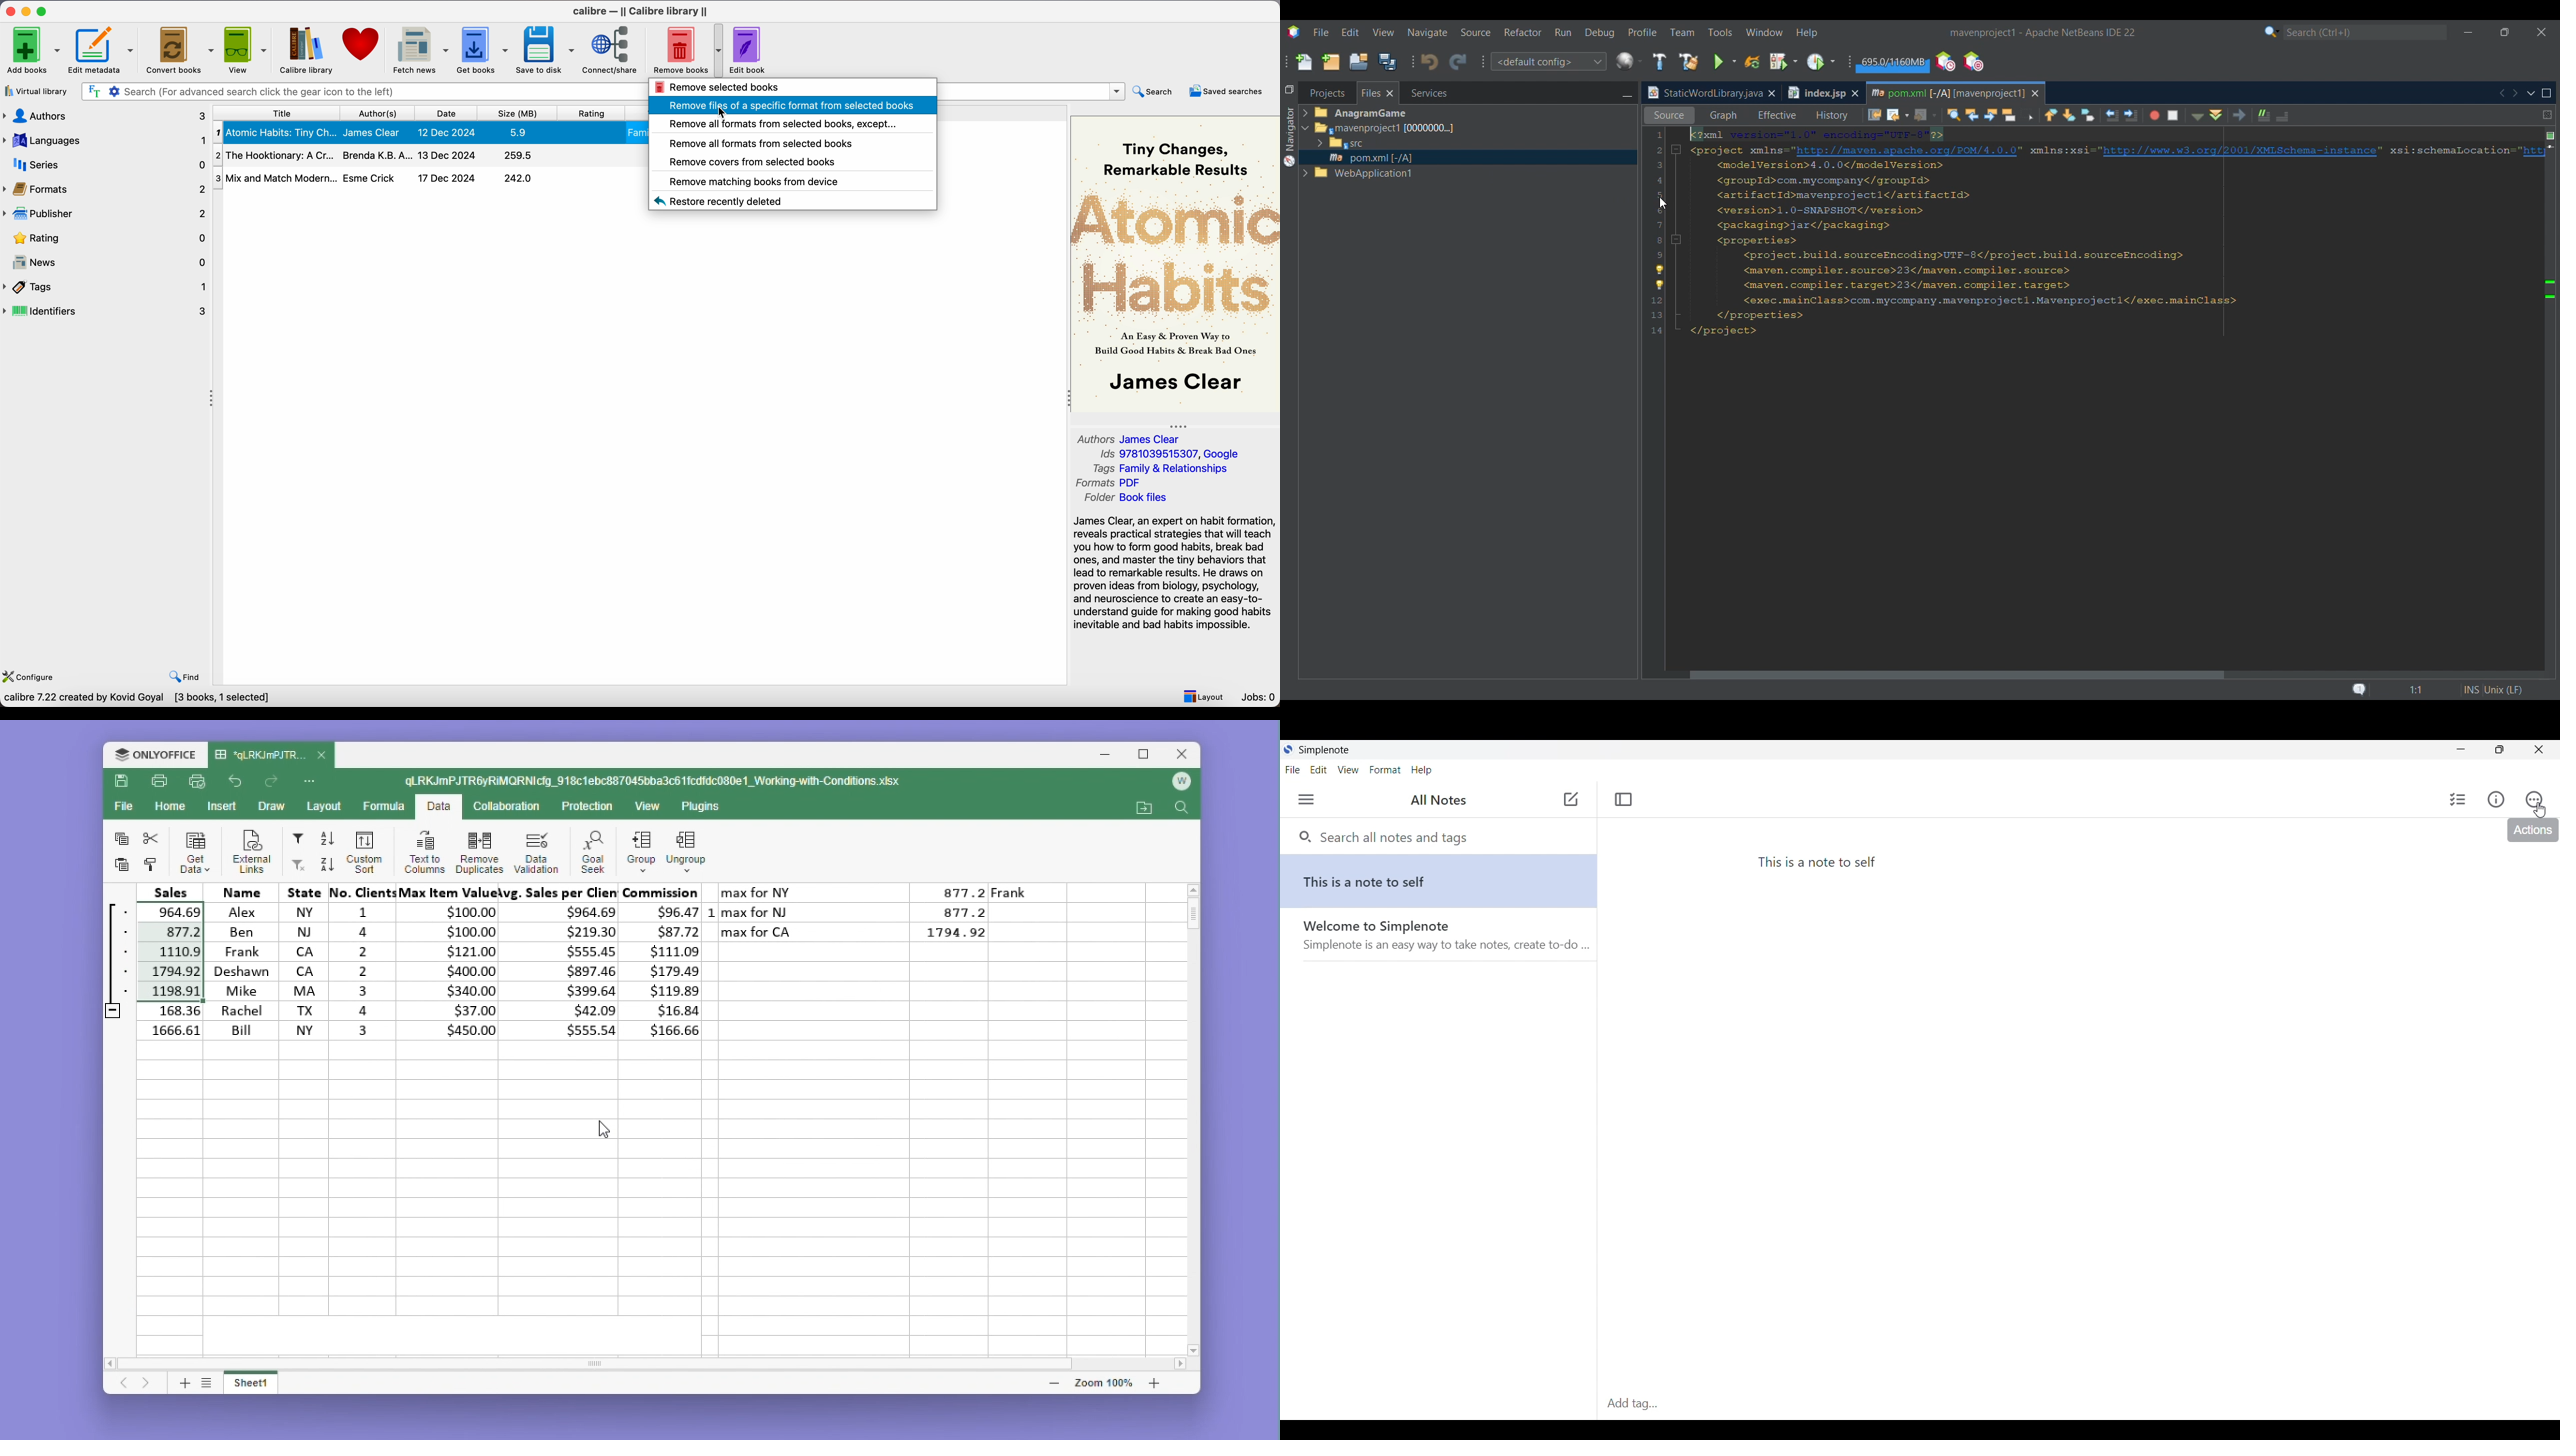  Describe the element at coordinates (2550, 160) in the screenshot. I see `Bookmark` at that location.